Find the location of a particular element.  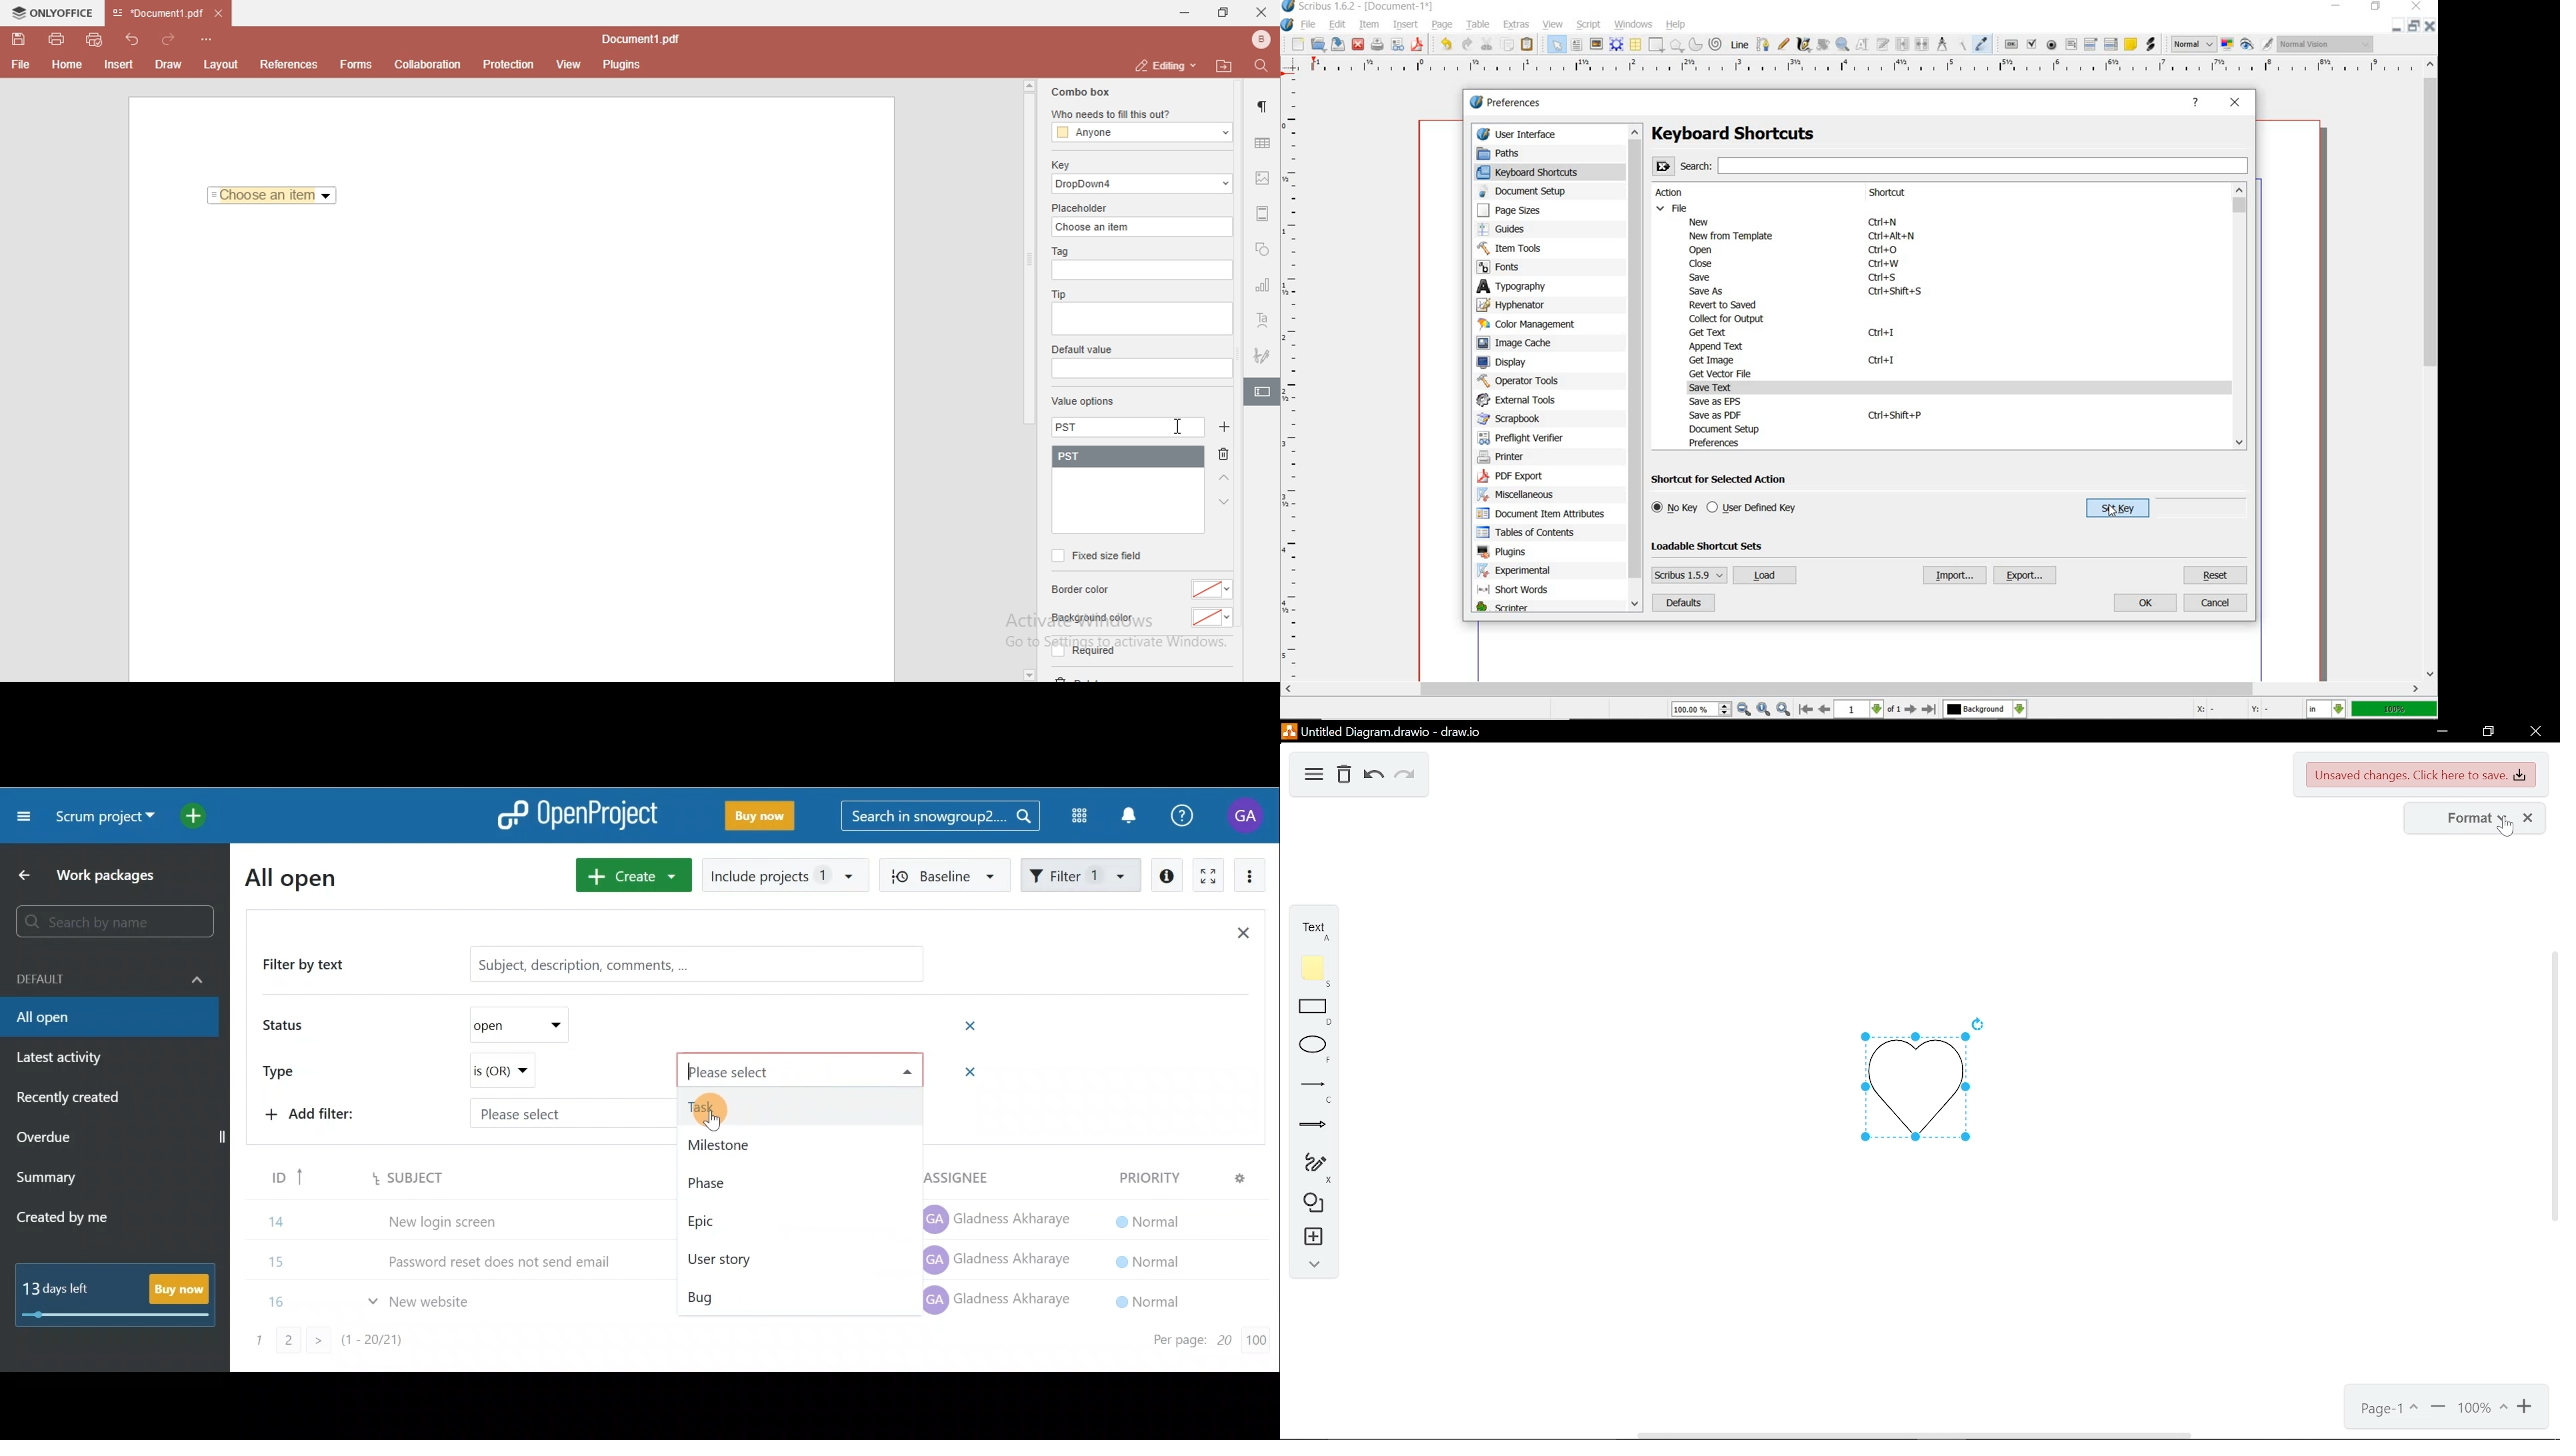

All open is located at coordinates (303, 876).